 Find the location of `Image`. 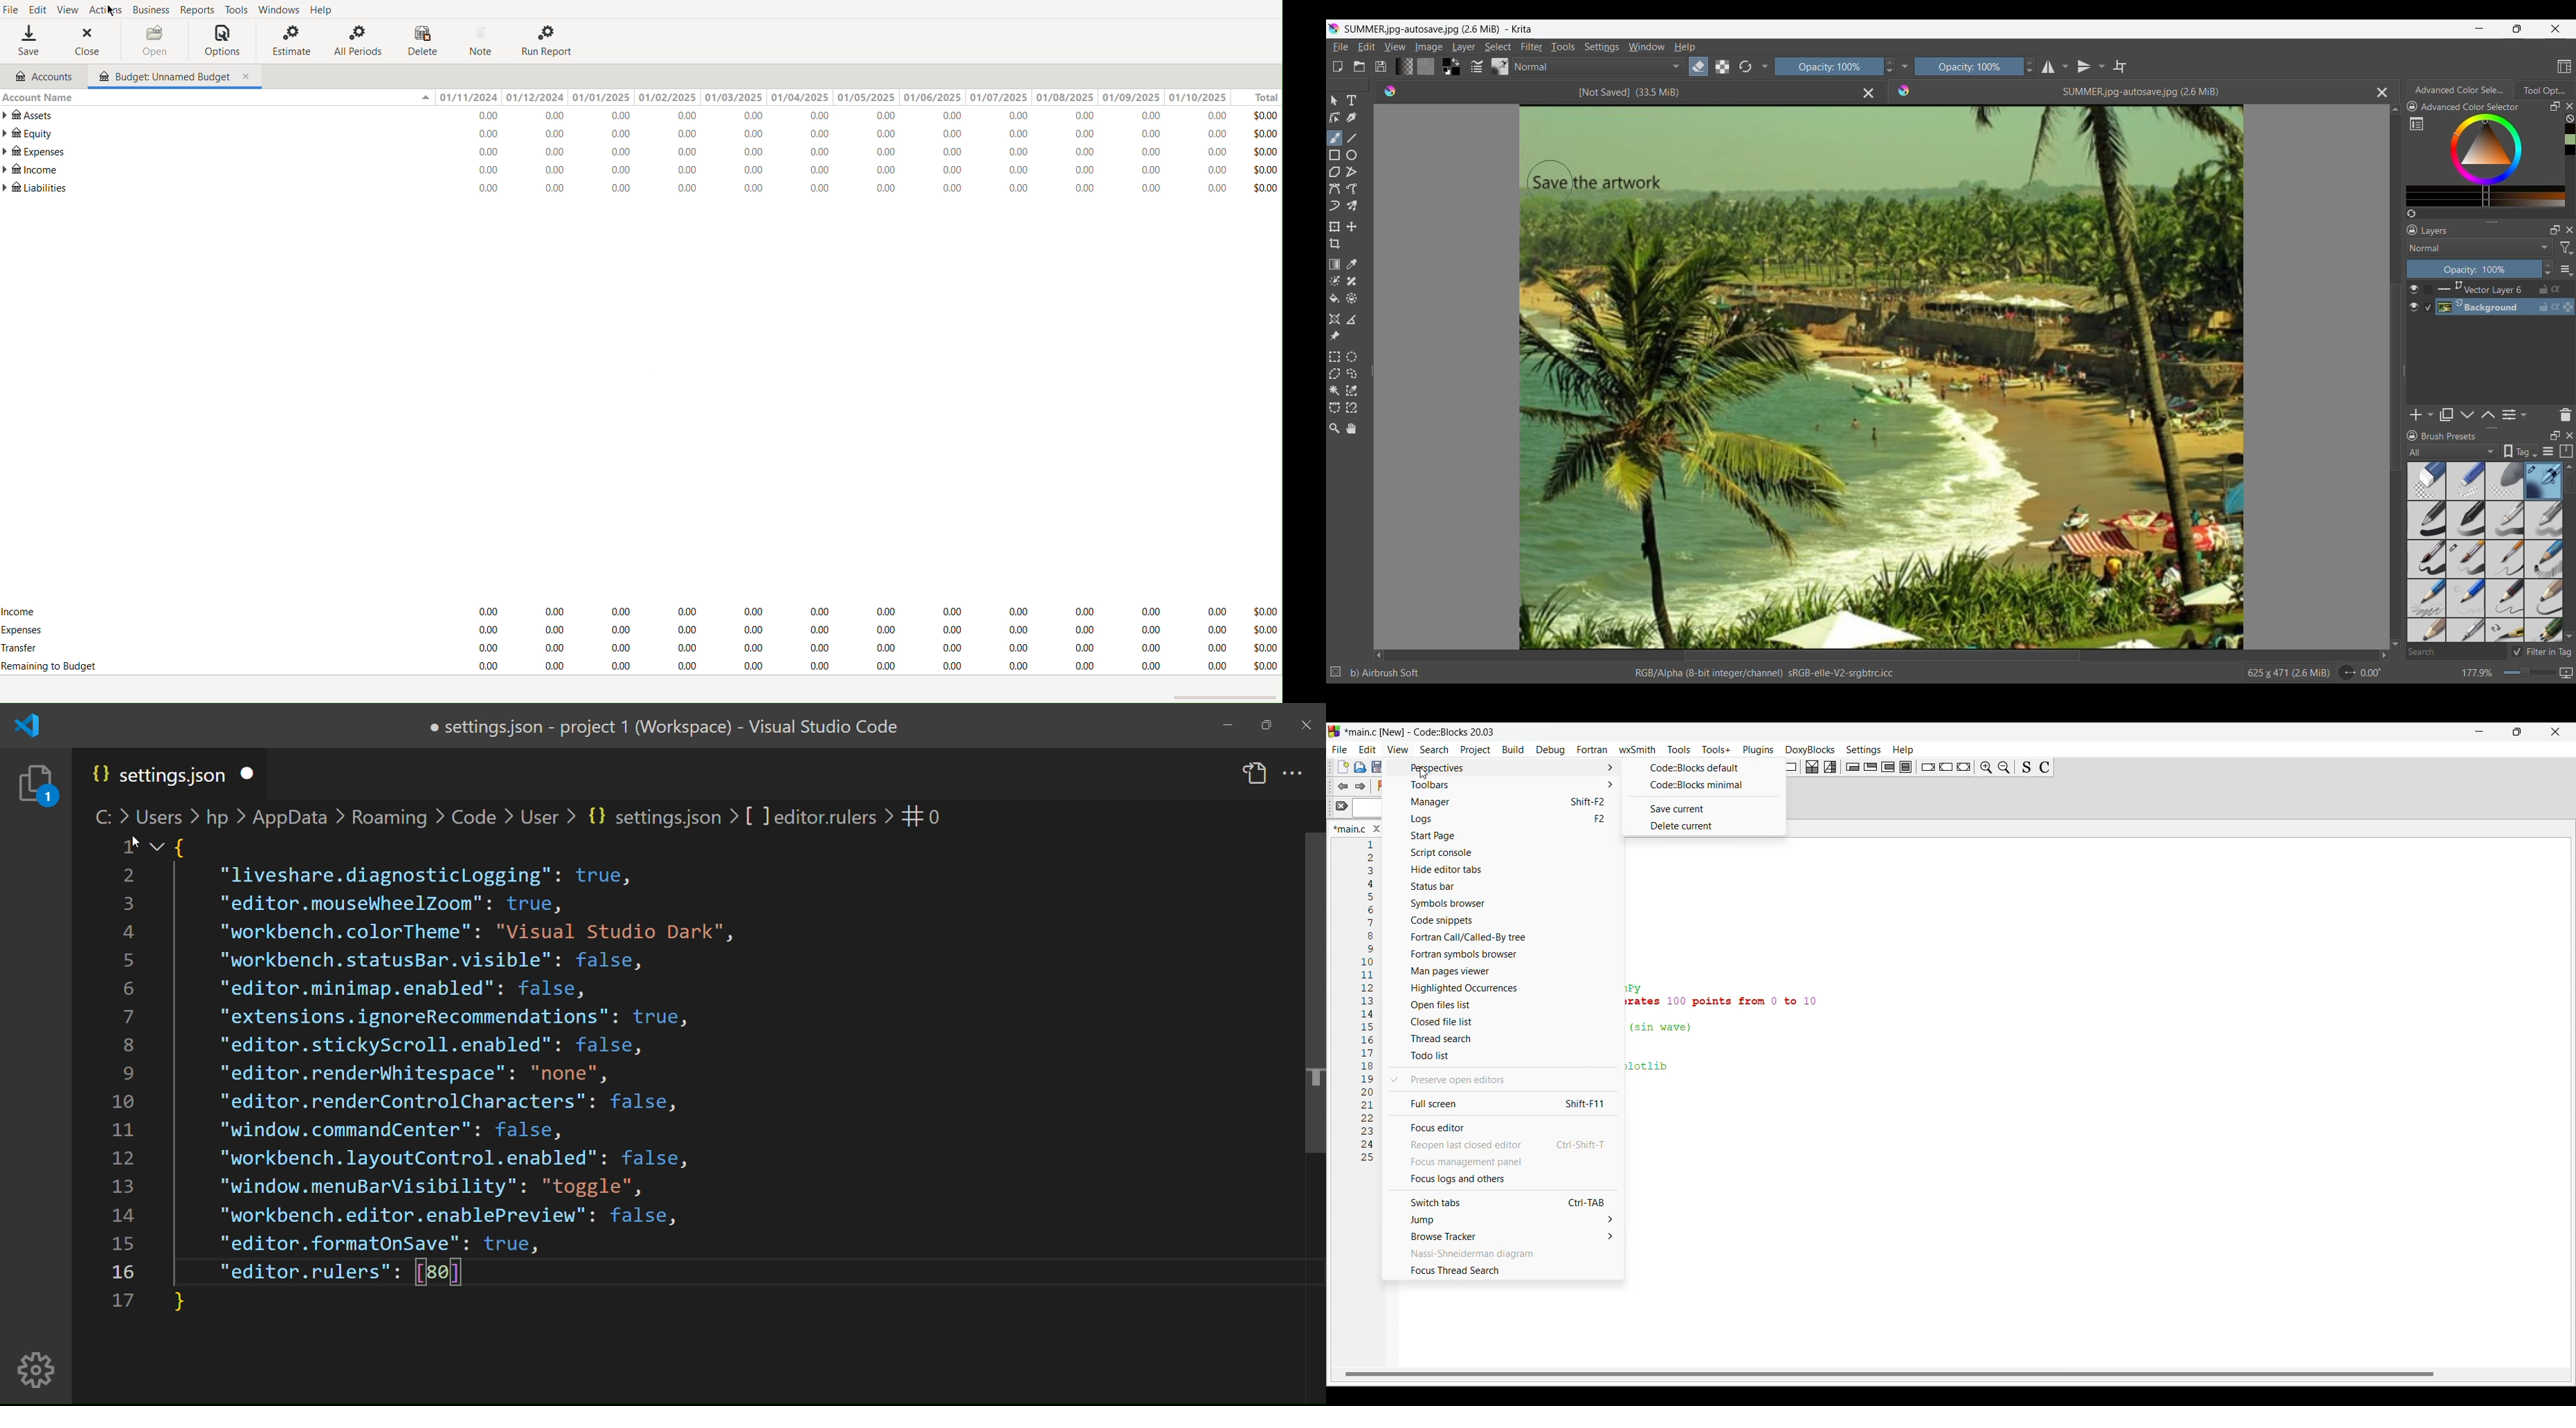

Image is located at coordinates (1428, 47).